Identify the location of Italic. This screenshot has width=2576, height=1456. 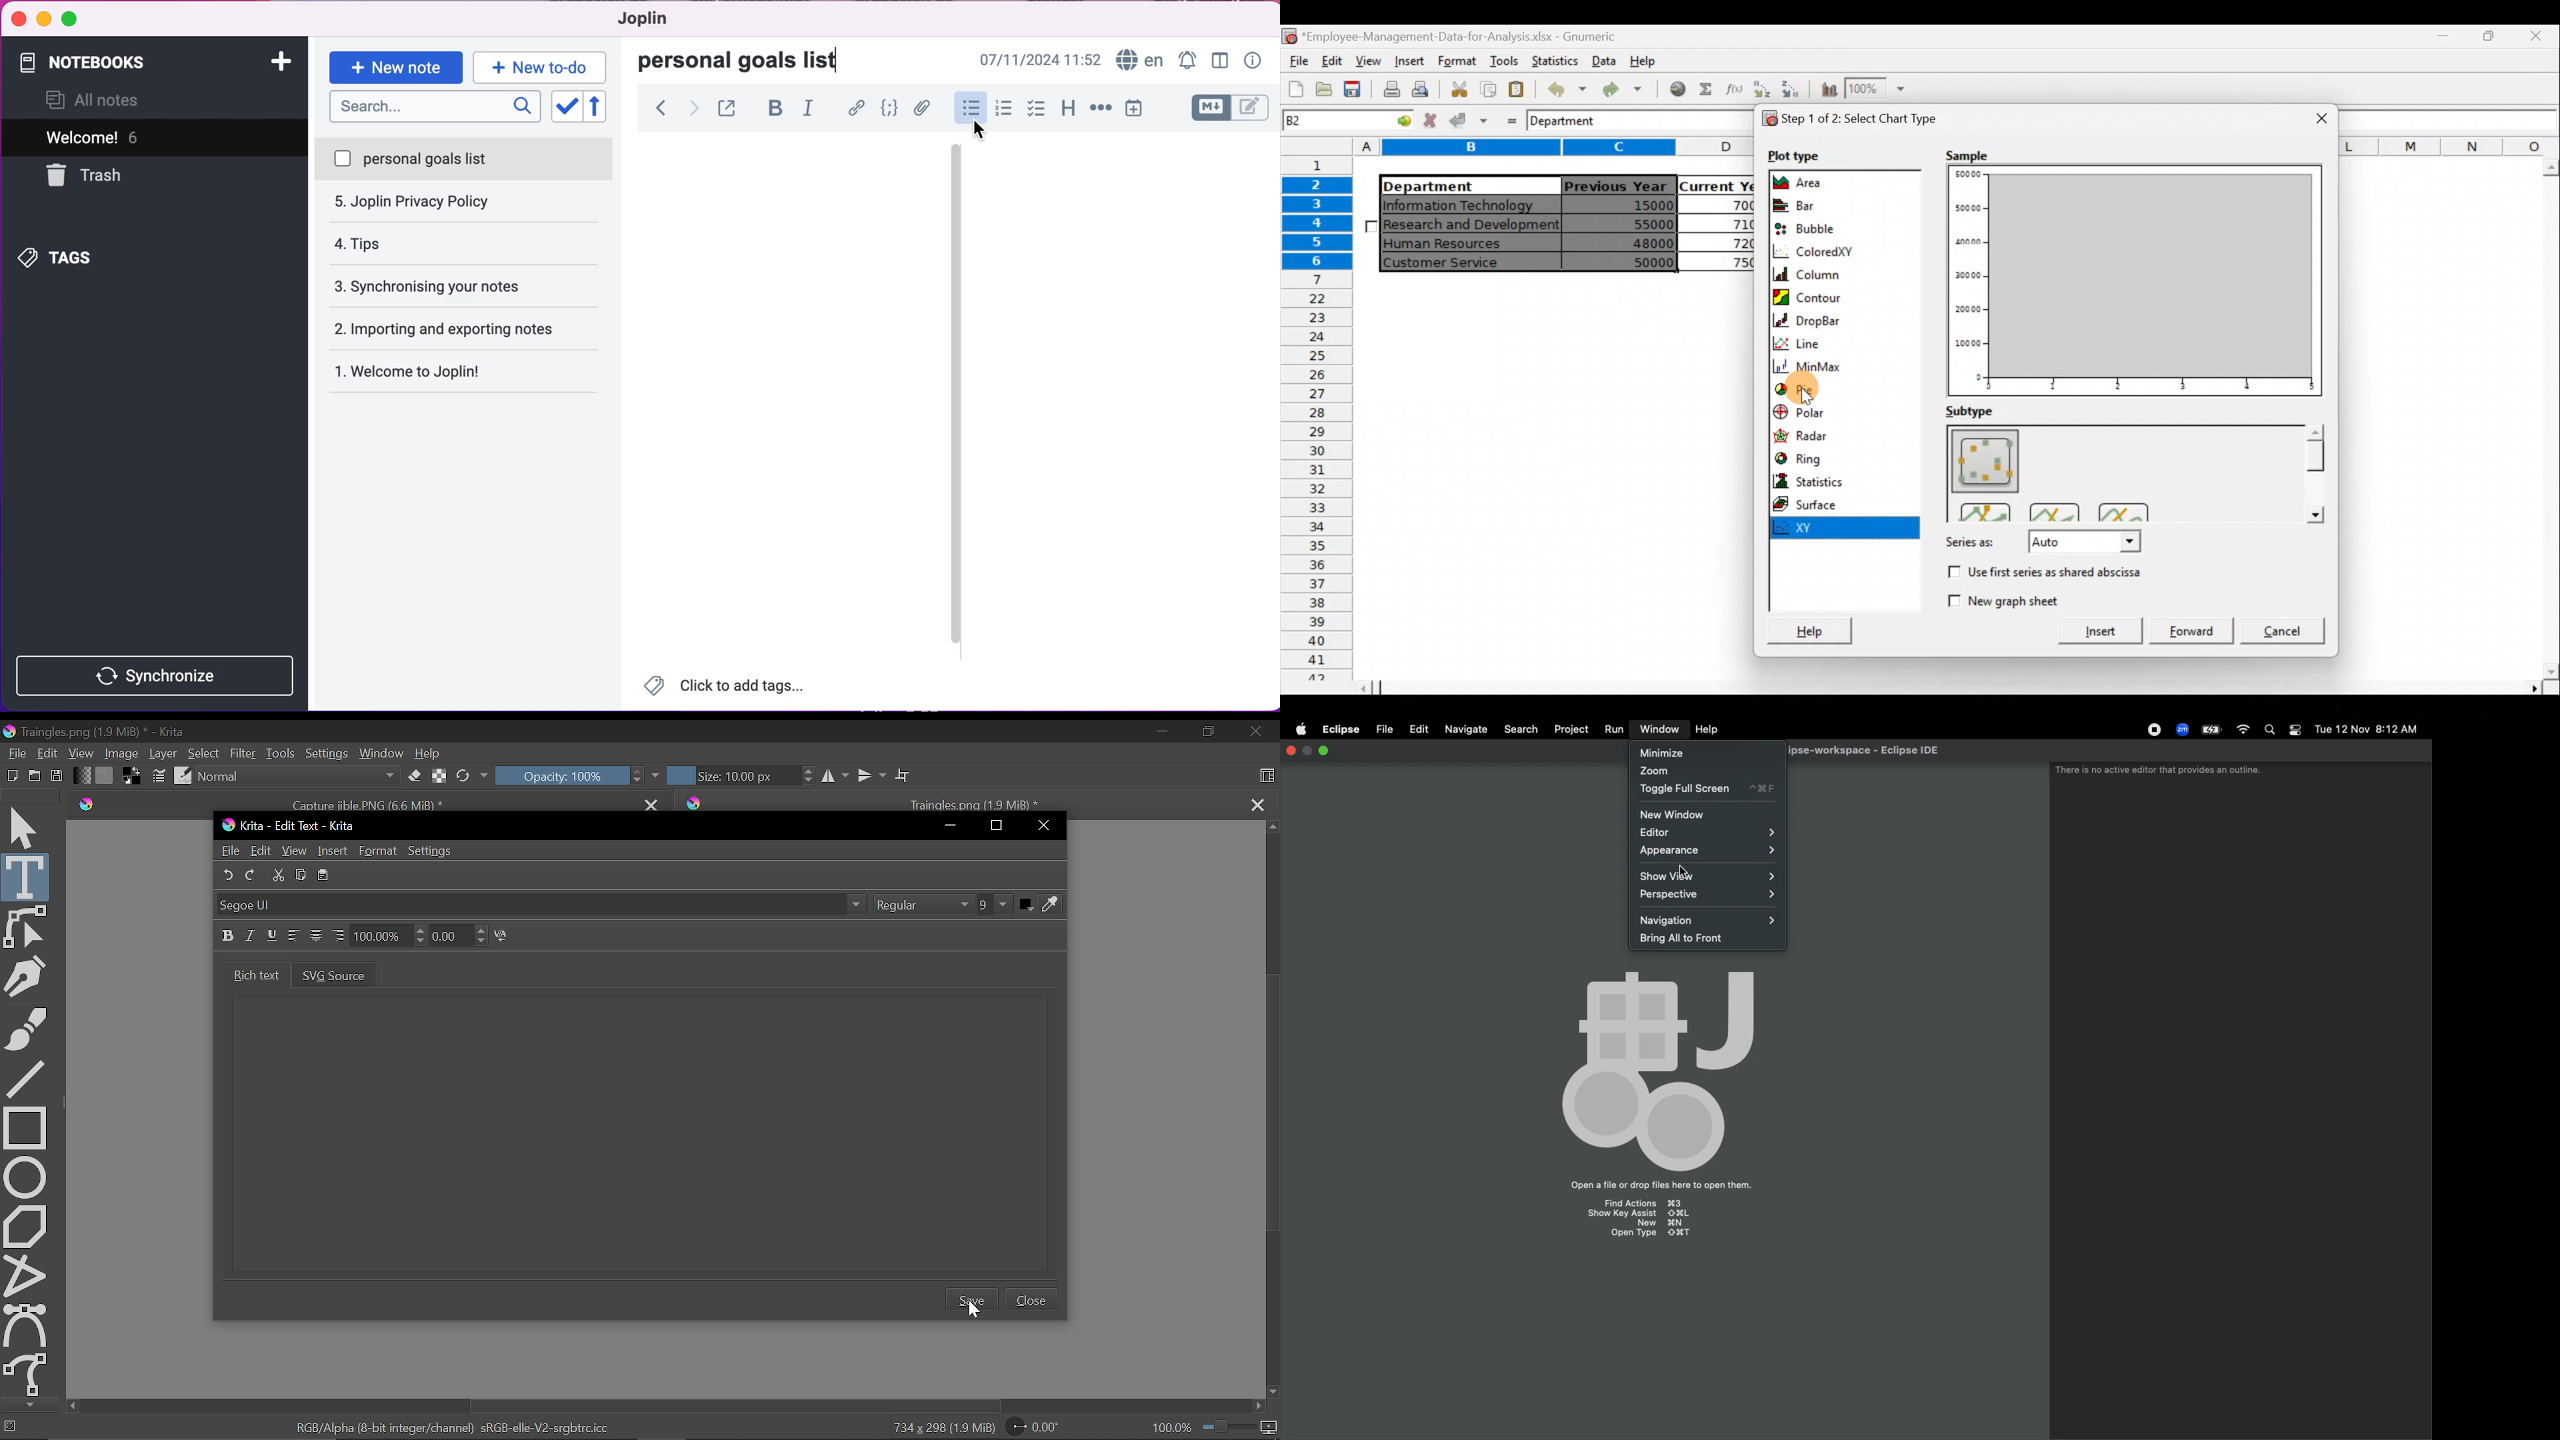
(251, 937).